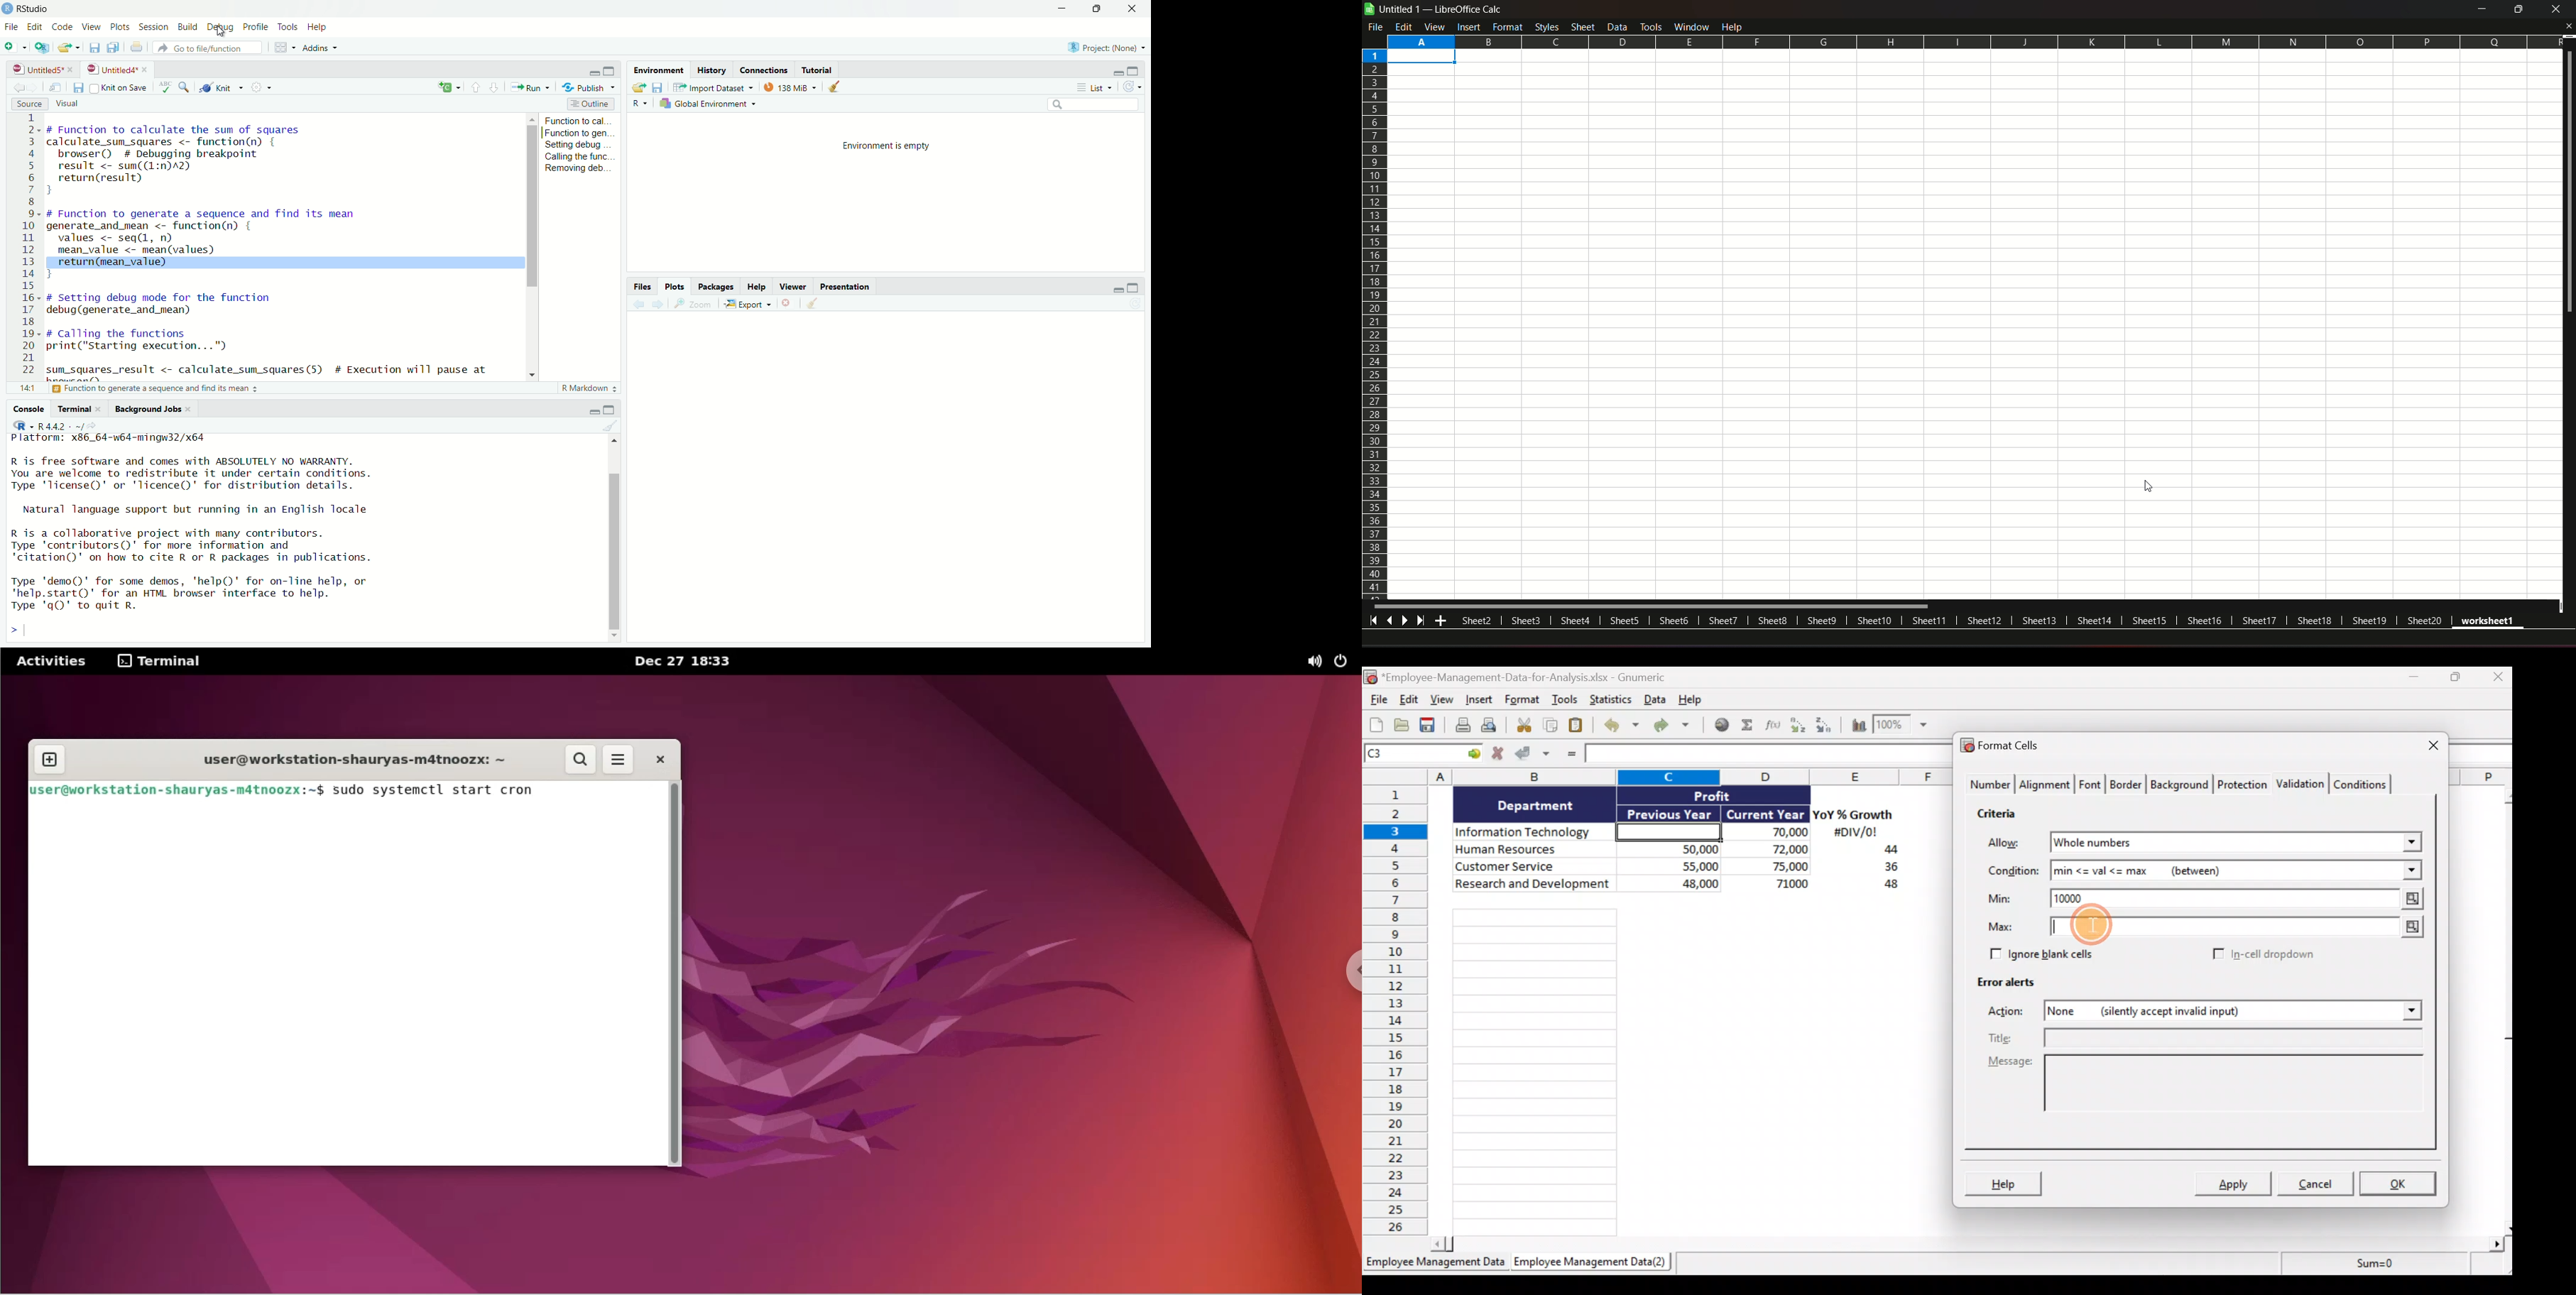  What do you see at coordinates (2399, 1182) in the screenshot?
I see `OK` at bounding box center [2399, 1182].